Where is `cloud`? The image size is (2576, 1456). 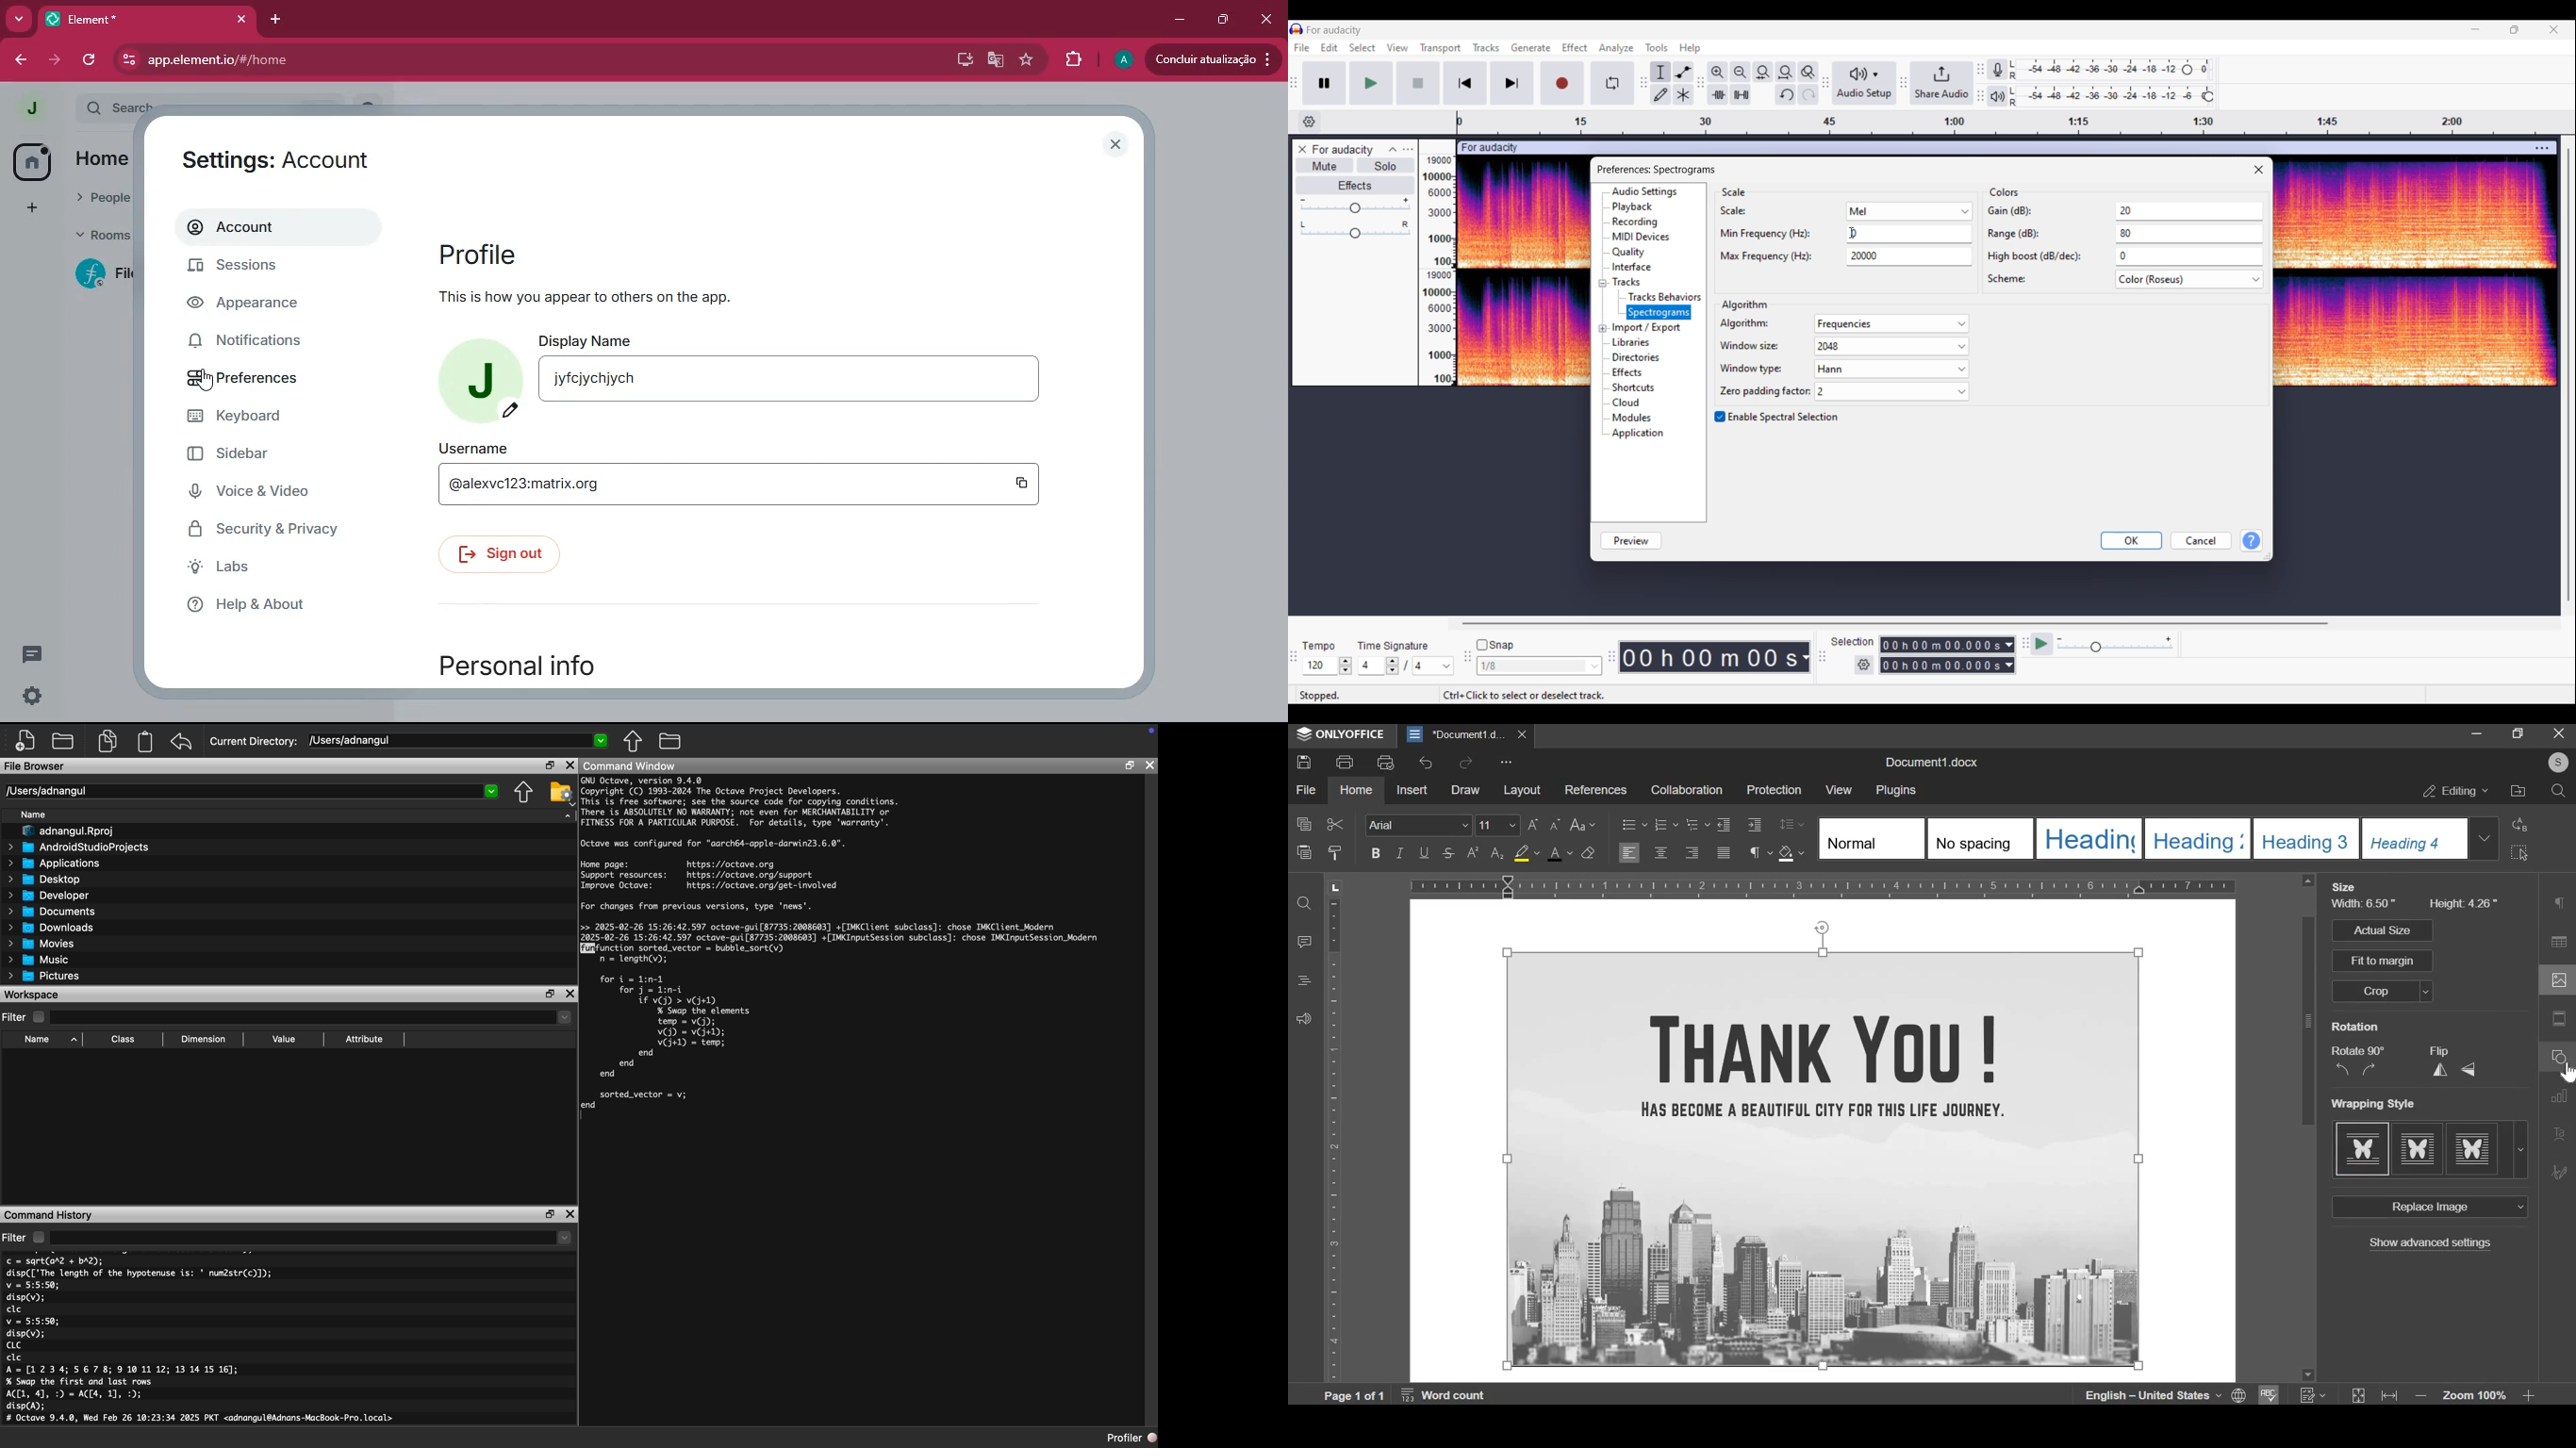 cloud is located at coordinates (1631, 404).